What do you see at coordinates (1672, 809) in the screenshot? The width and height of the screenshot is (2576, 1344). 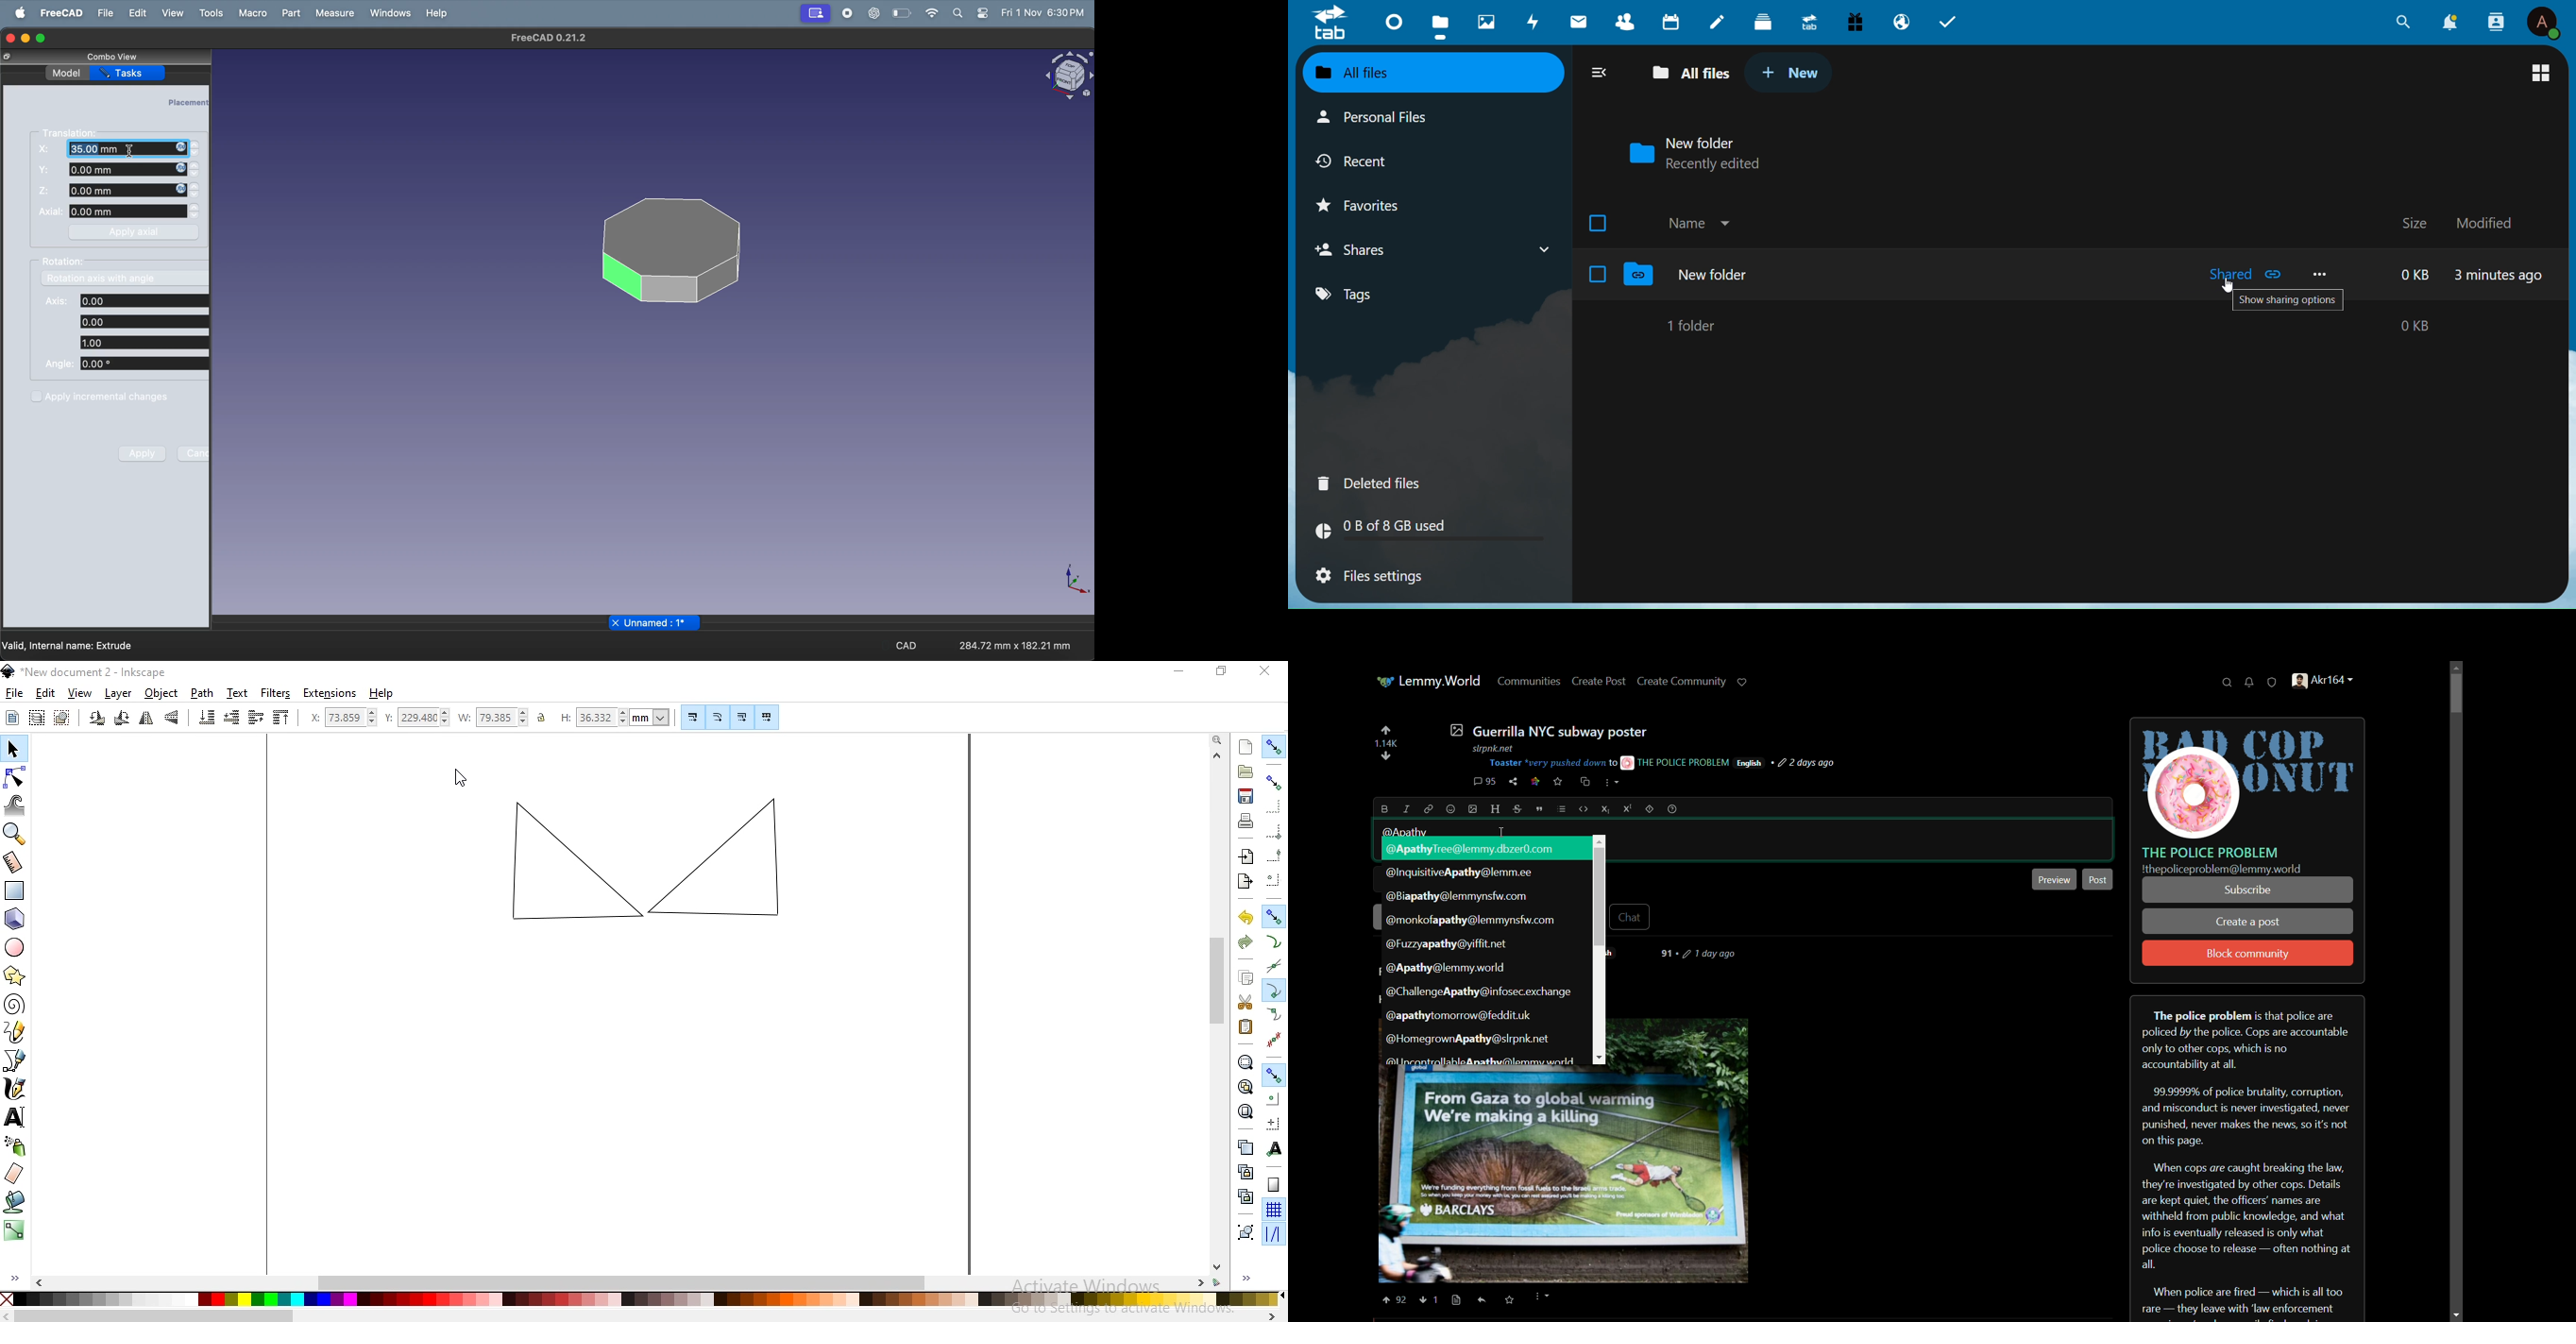 I see `help` at bounding box center [1672, 809].